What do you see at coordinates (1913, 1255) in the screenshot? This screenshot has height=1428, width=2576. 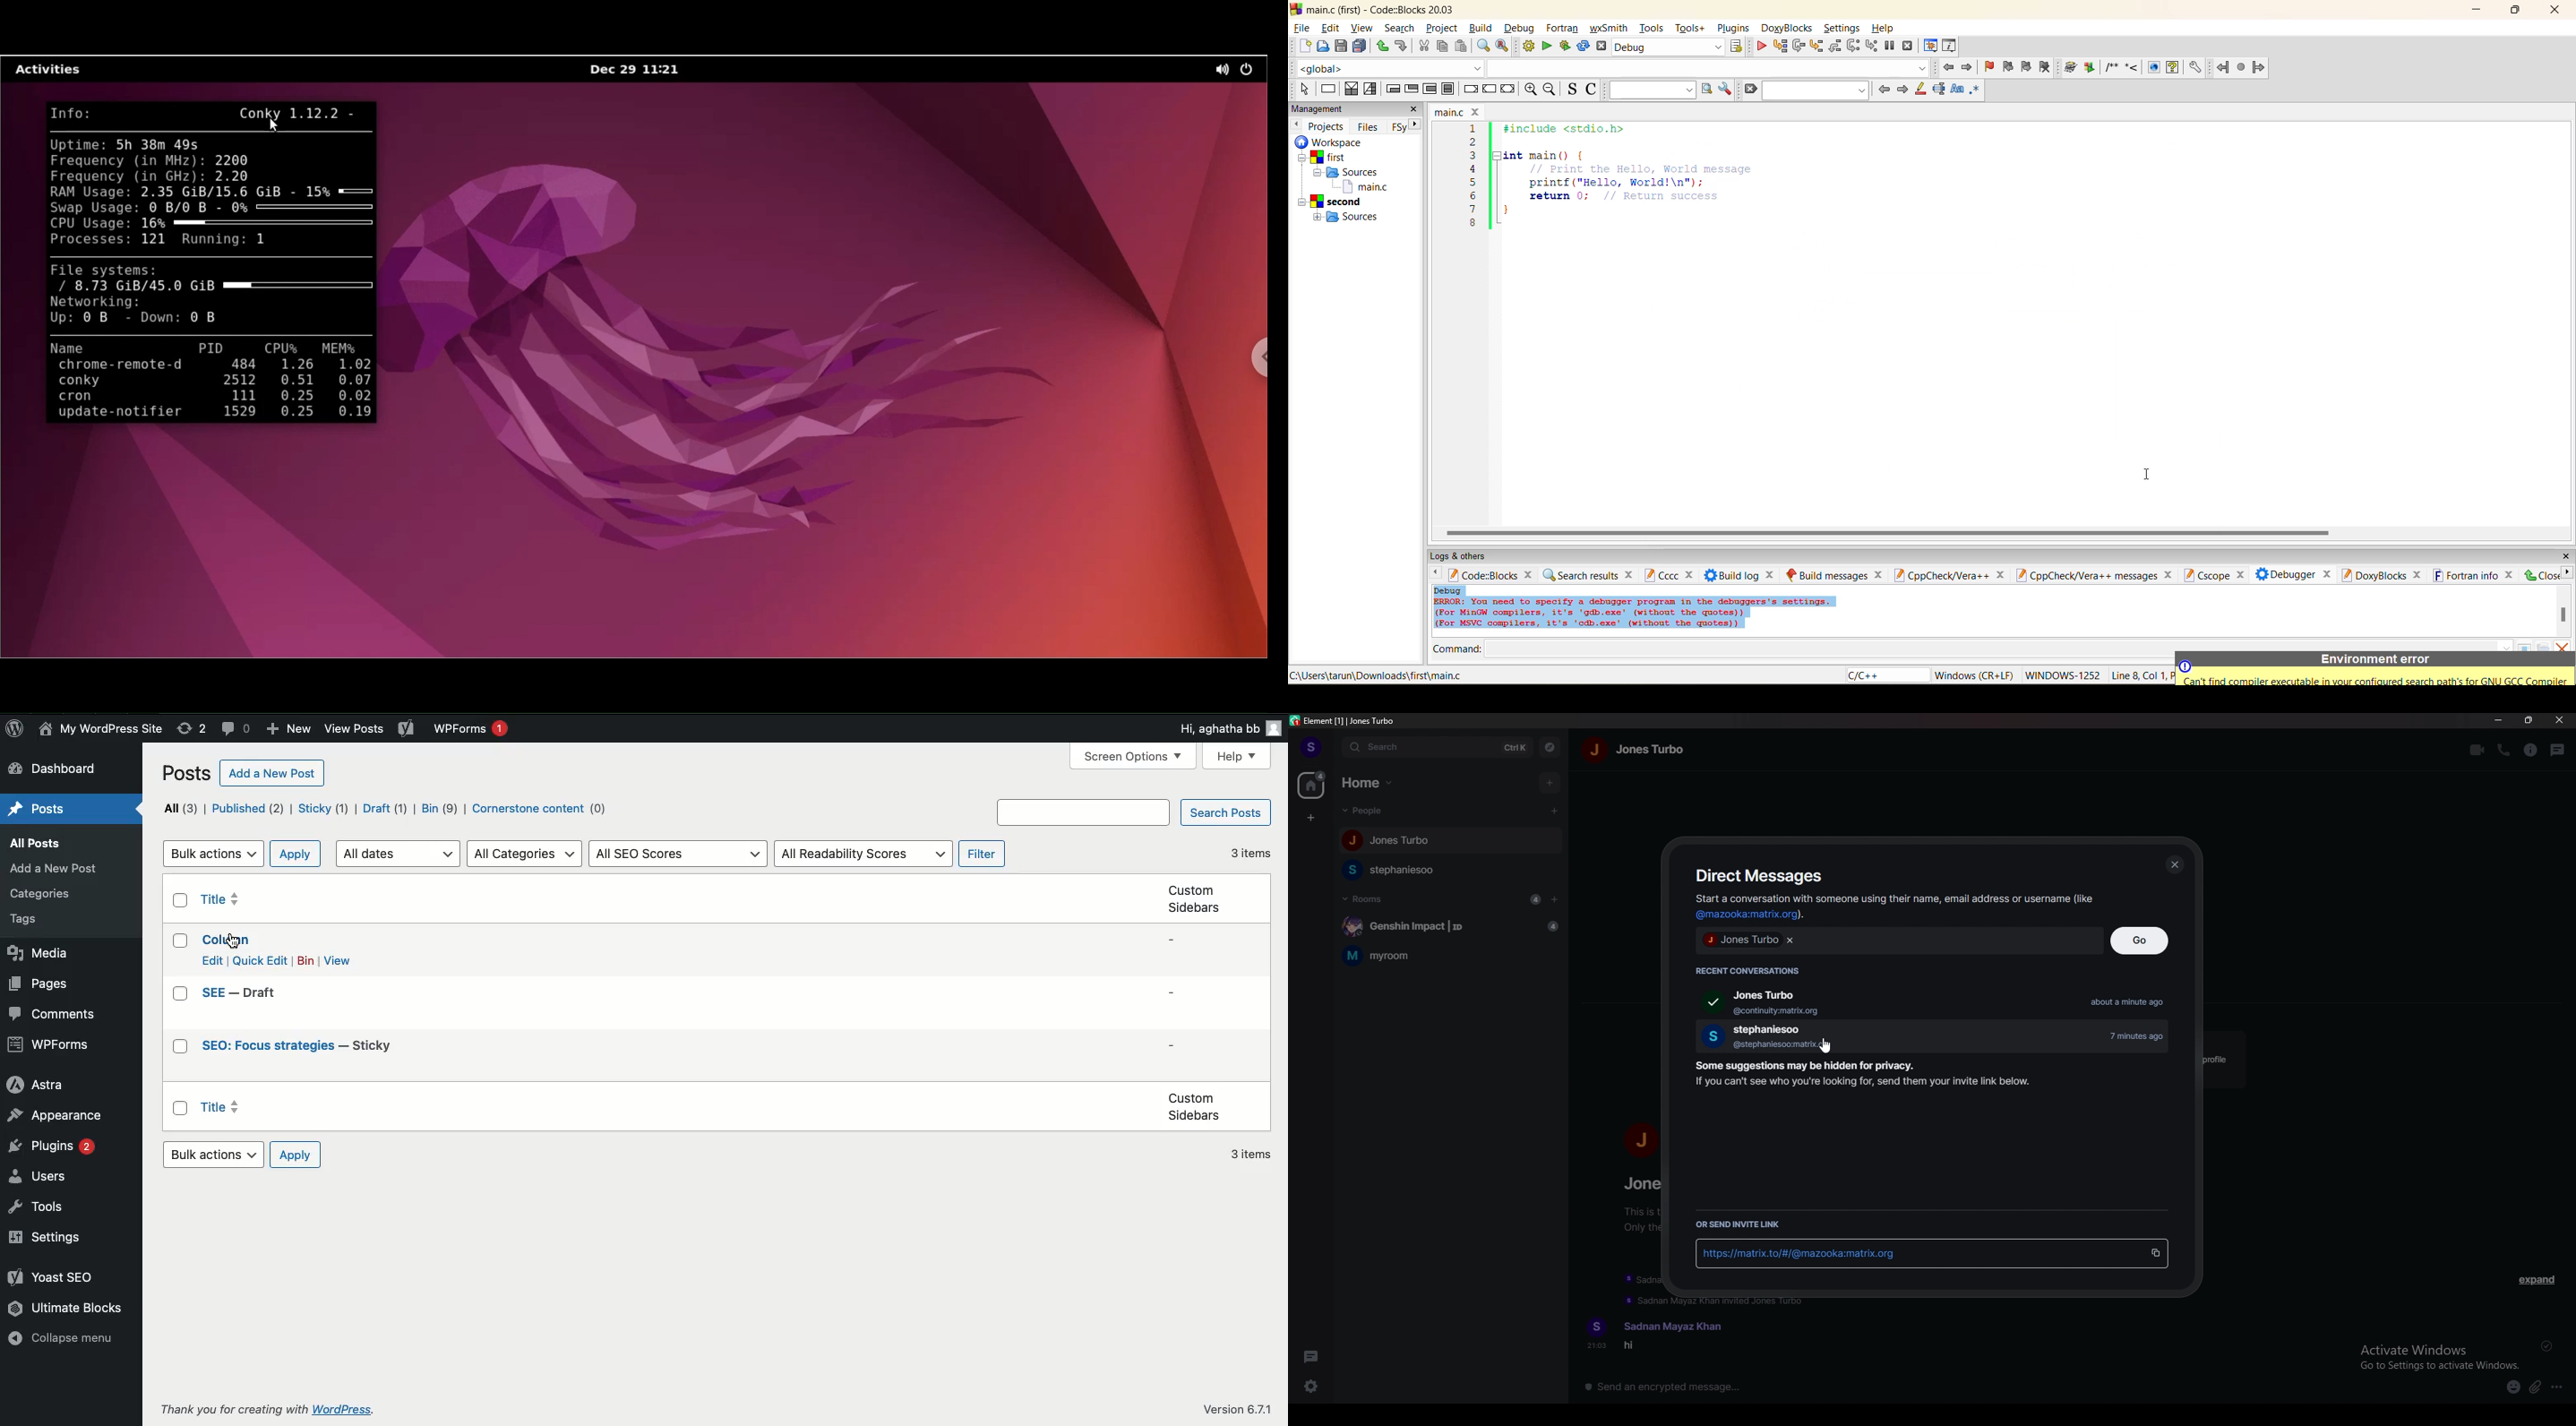 I see `https://matrix.to/#/@mazooka.123:matrix.org` at bounding box center [1913, 1255].